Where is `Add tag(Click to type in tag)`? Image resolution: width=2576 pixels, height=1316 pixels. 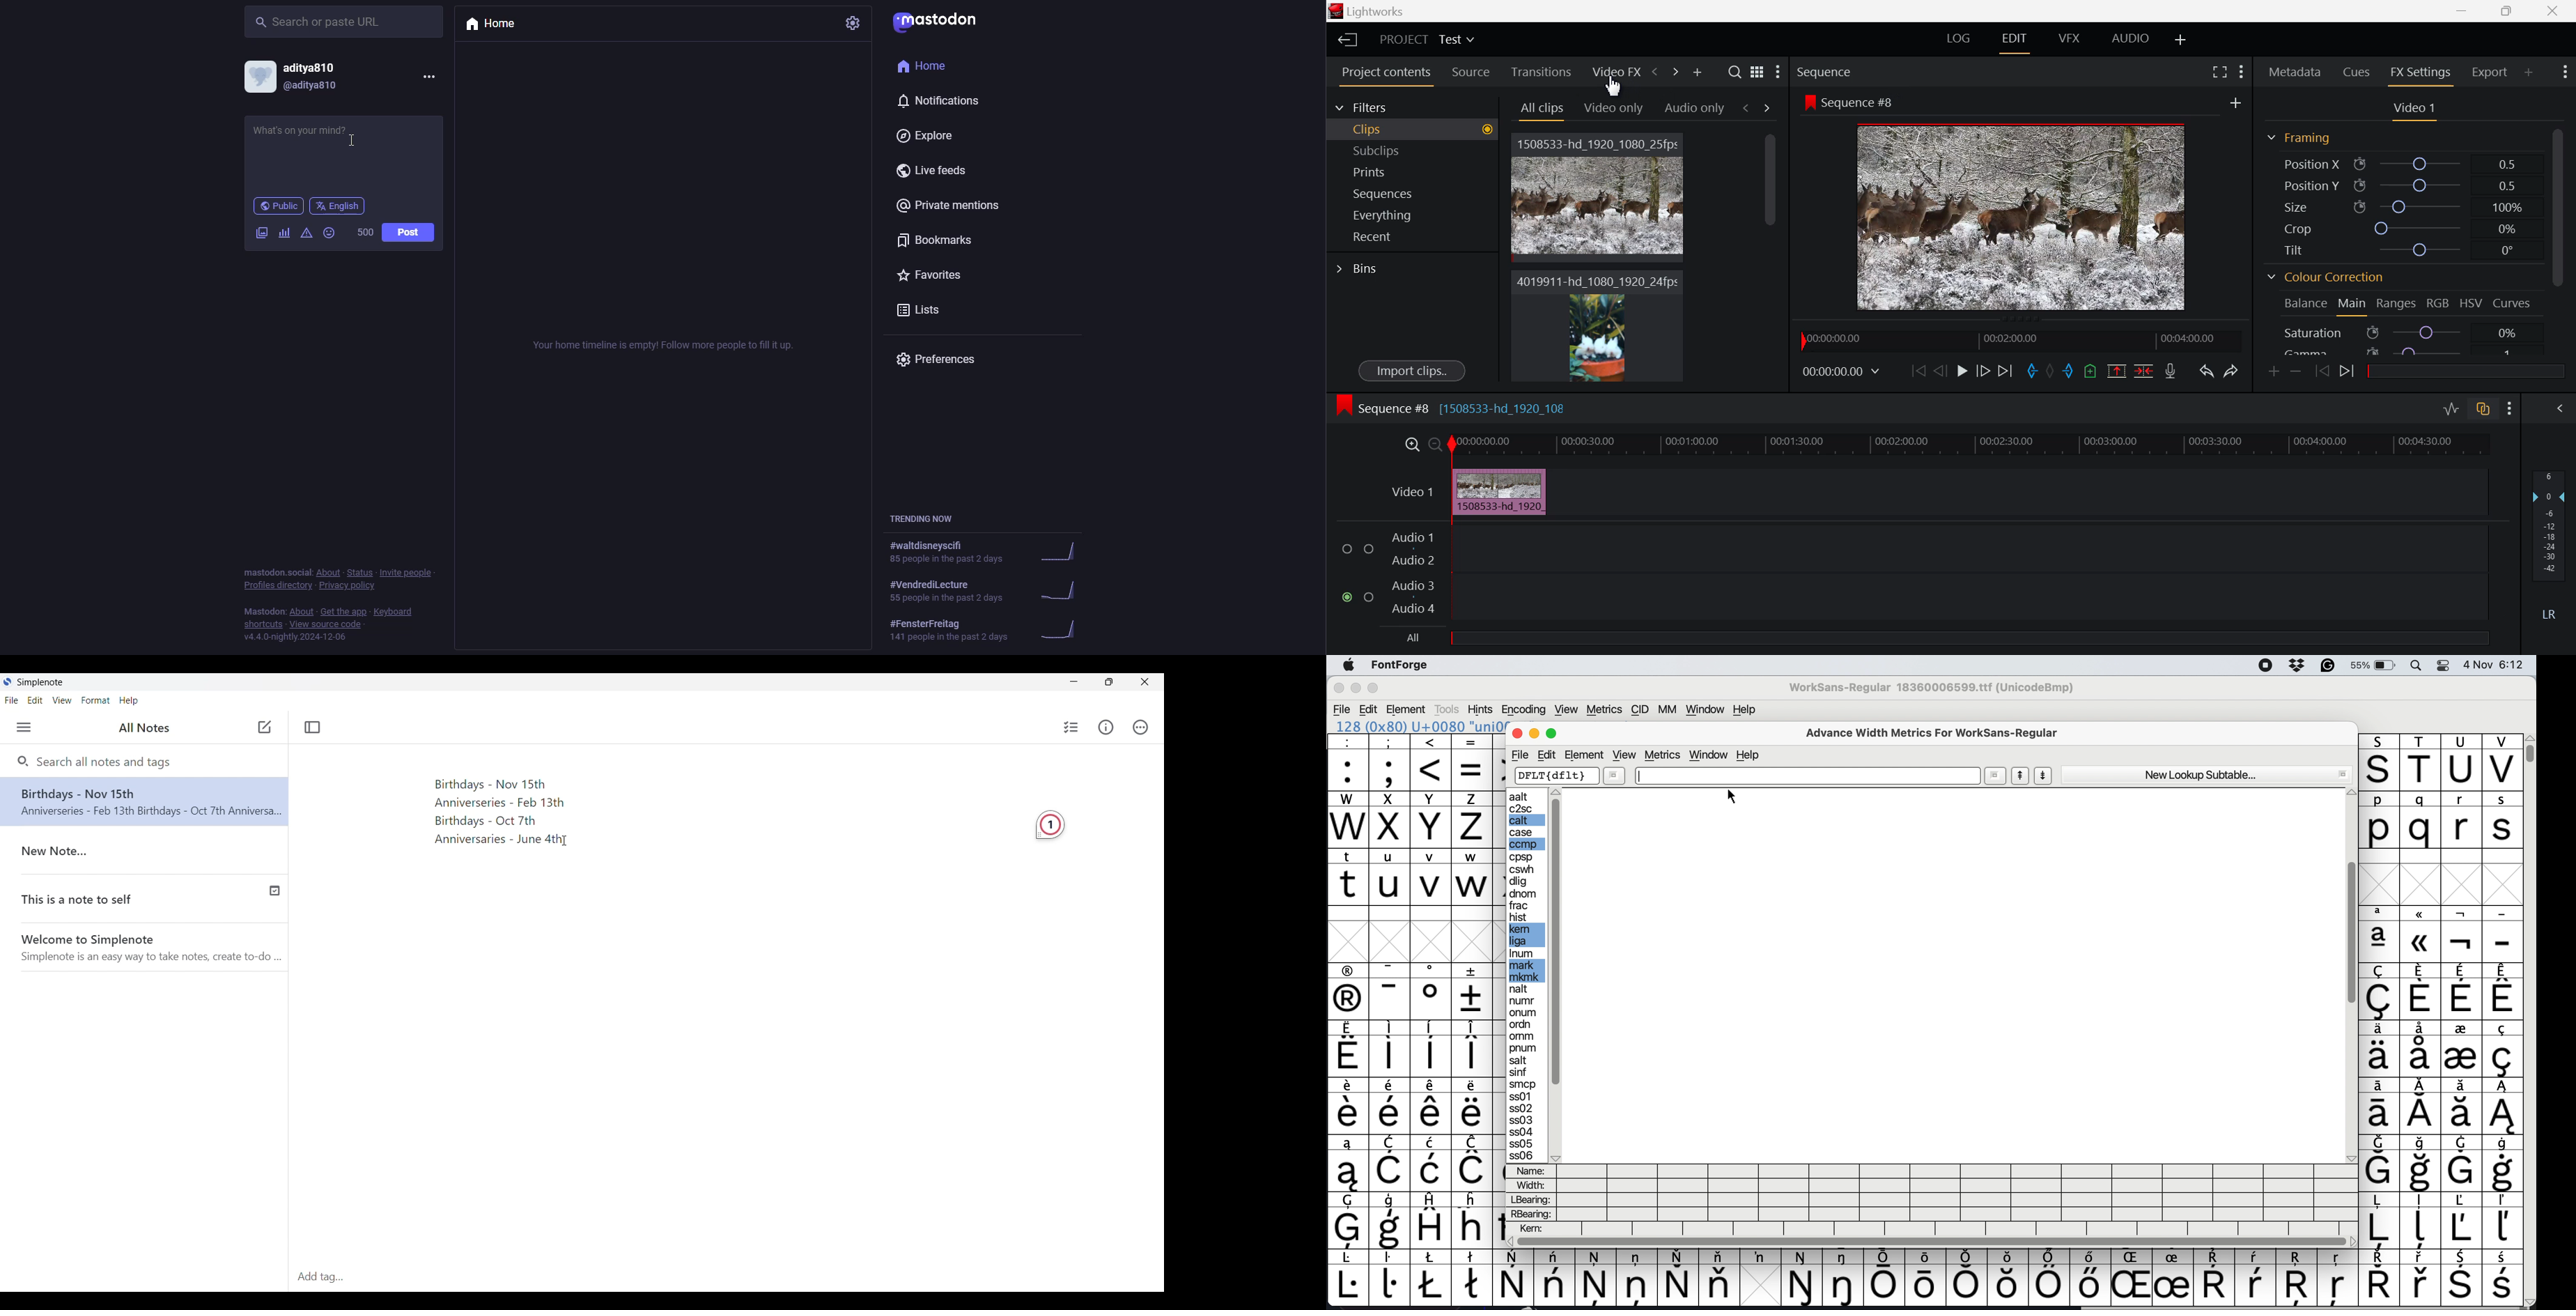
Add tag(Click to type in tag) is located at coordinates (726, 1278).